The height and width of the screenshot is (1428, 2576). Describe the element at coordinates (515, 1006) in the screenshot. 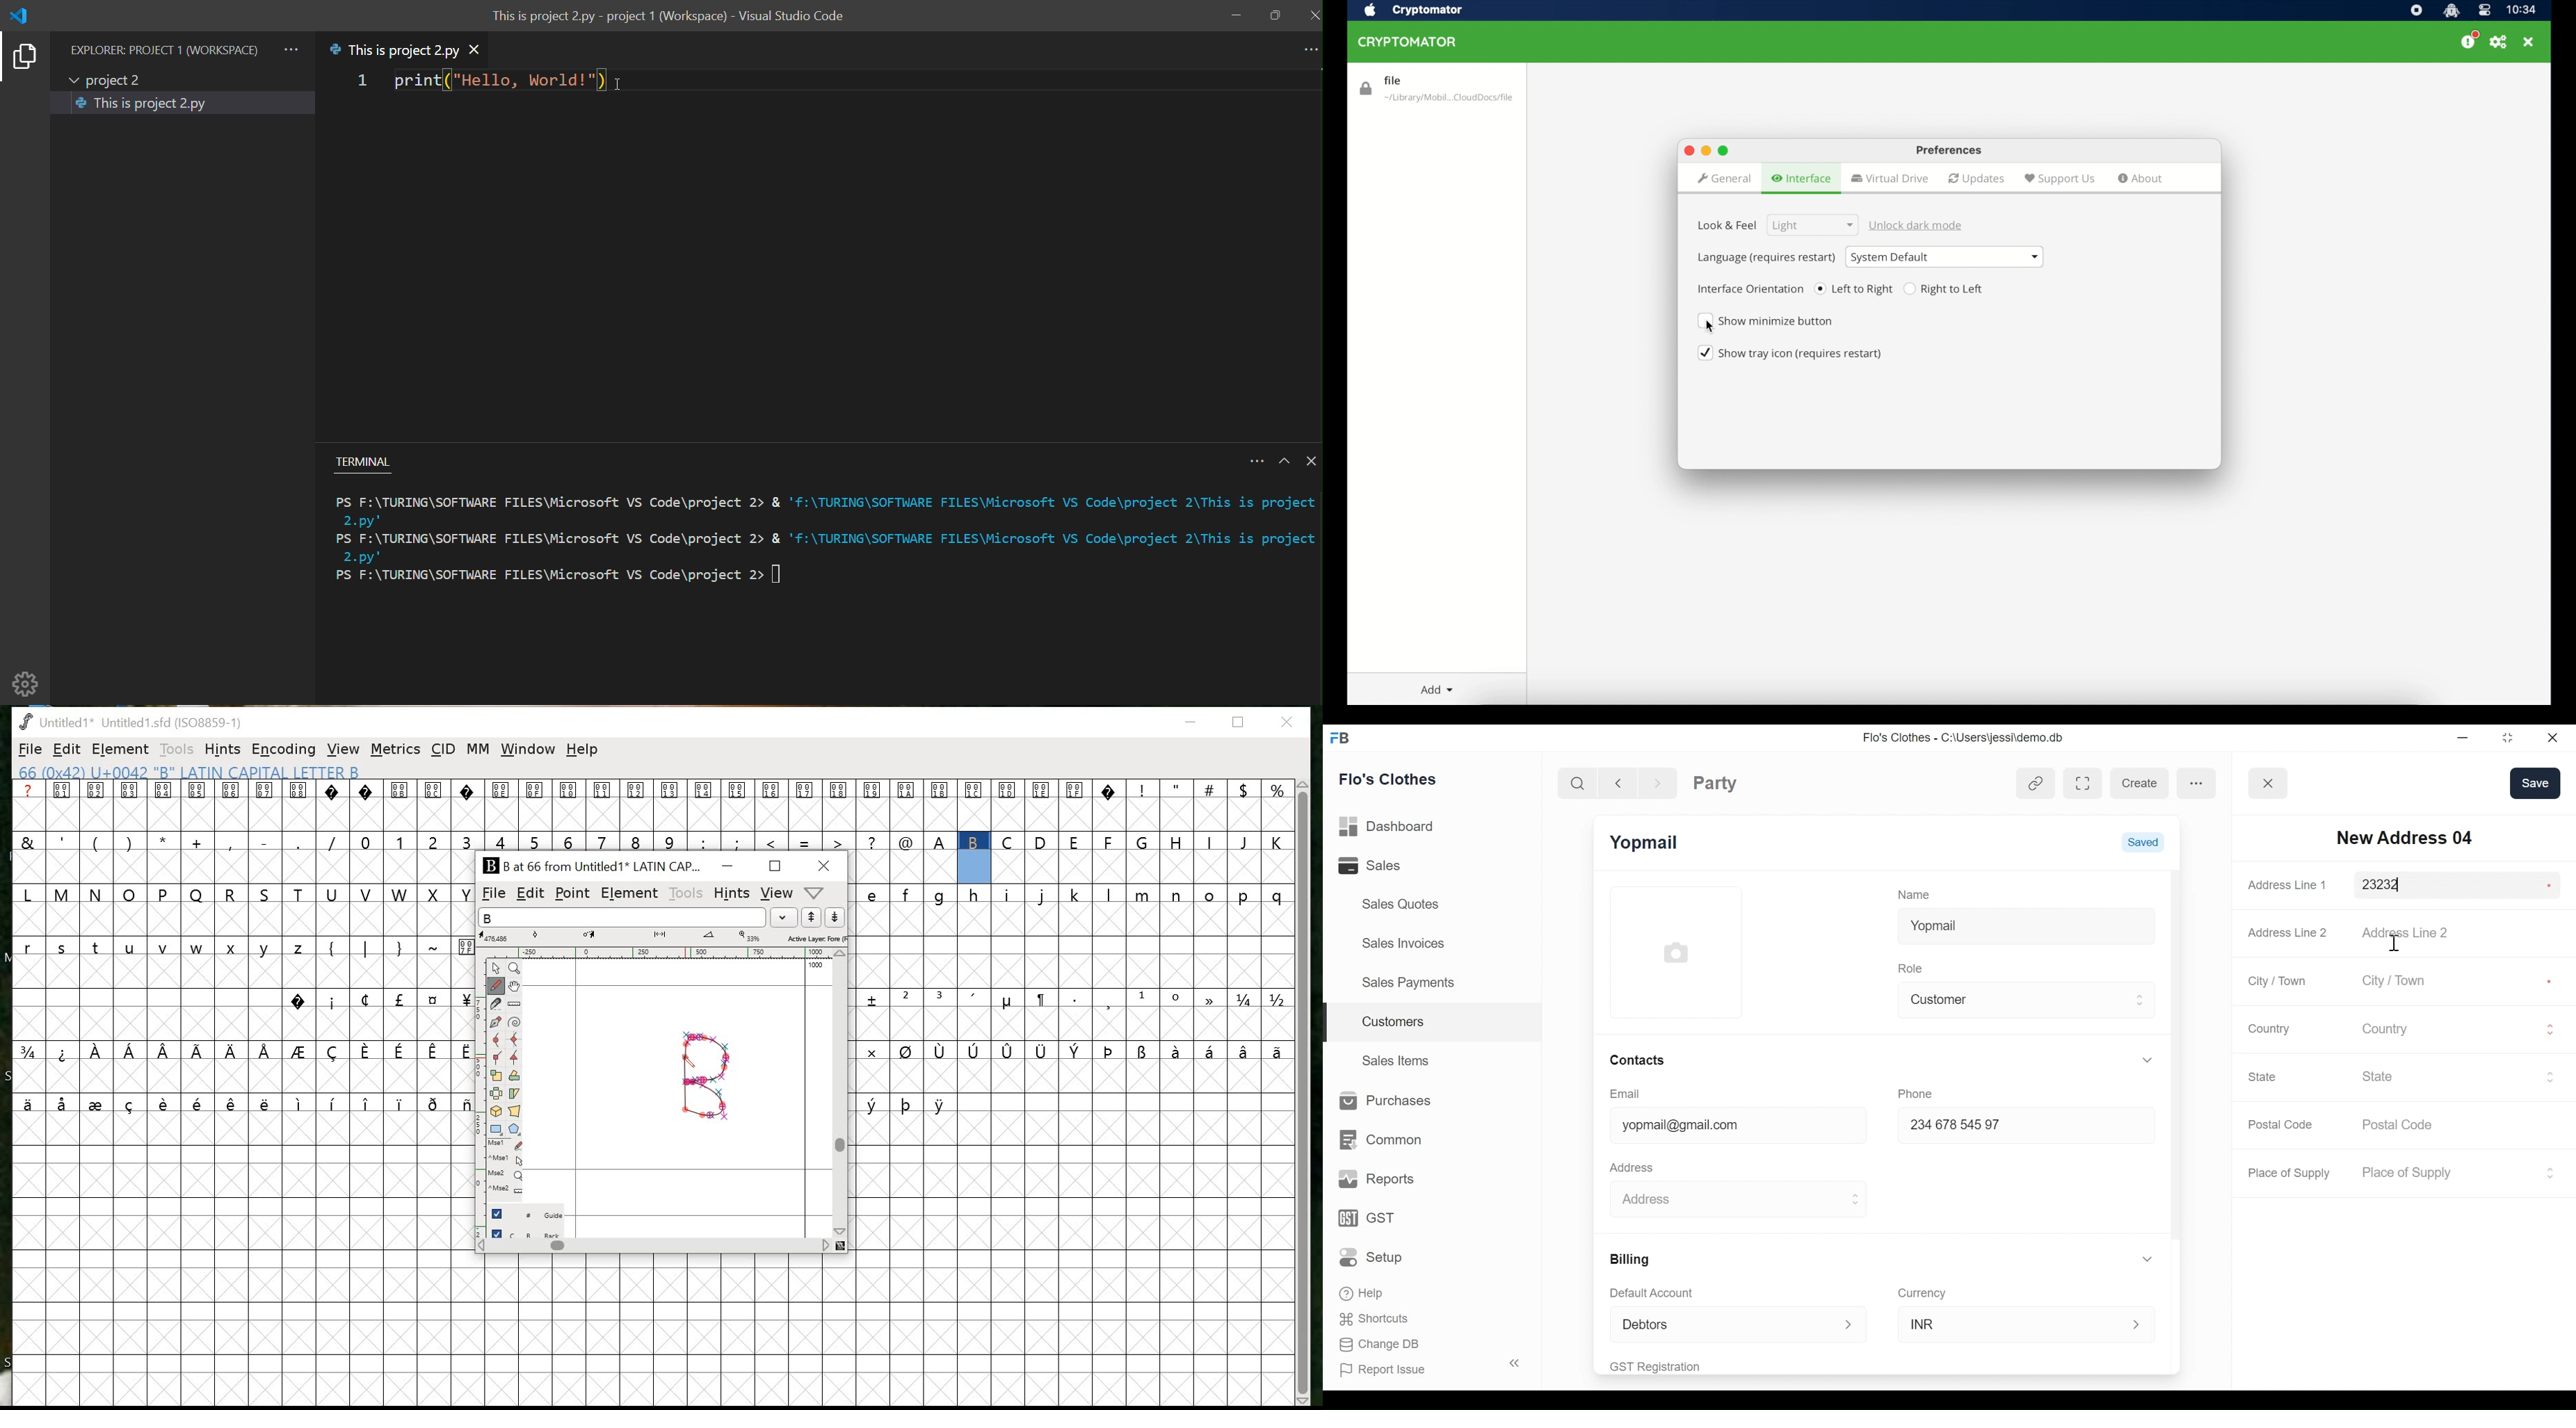

I see `Ruler` at that location.